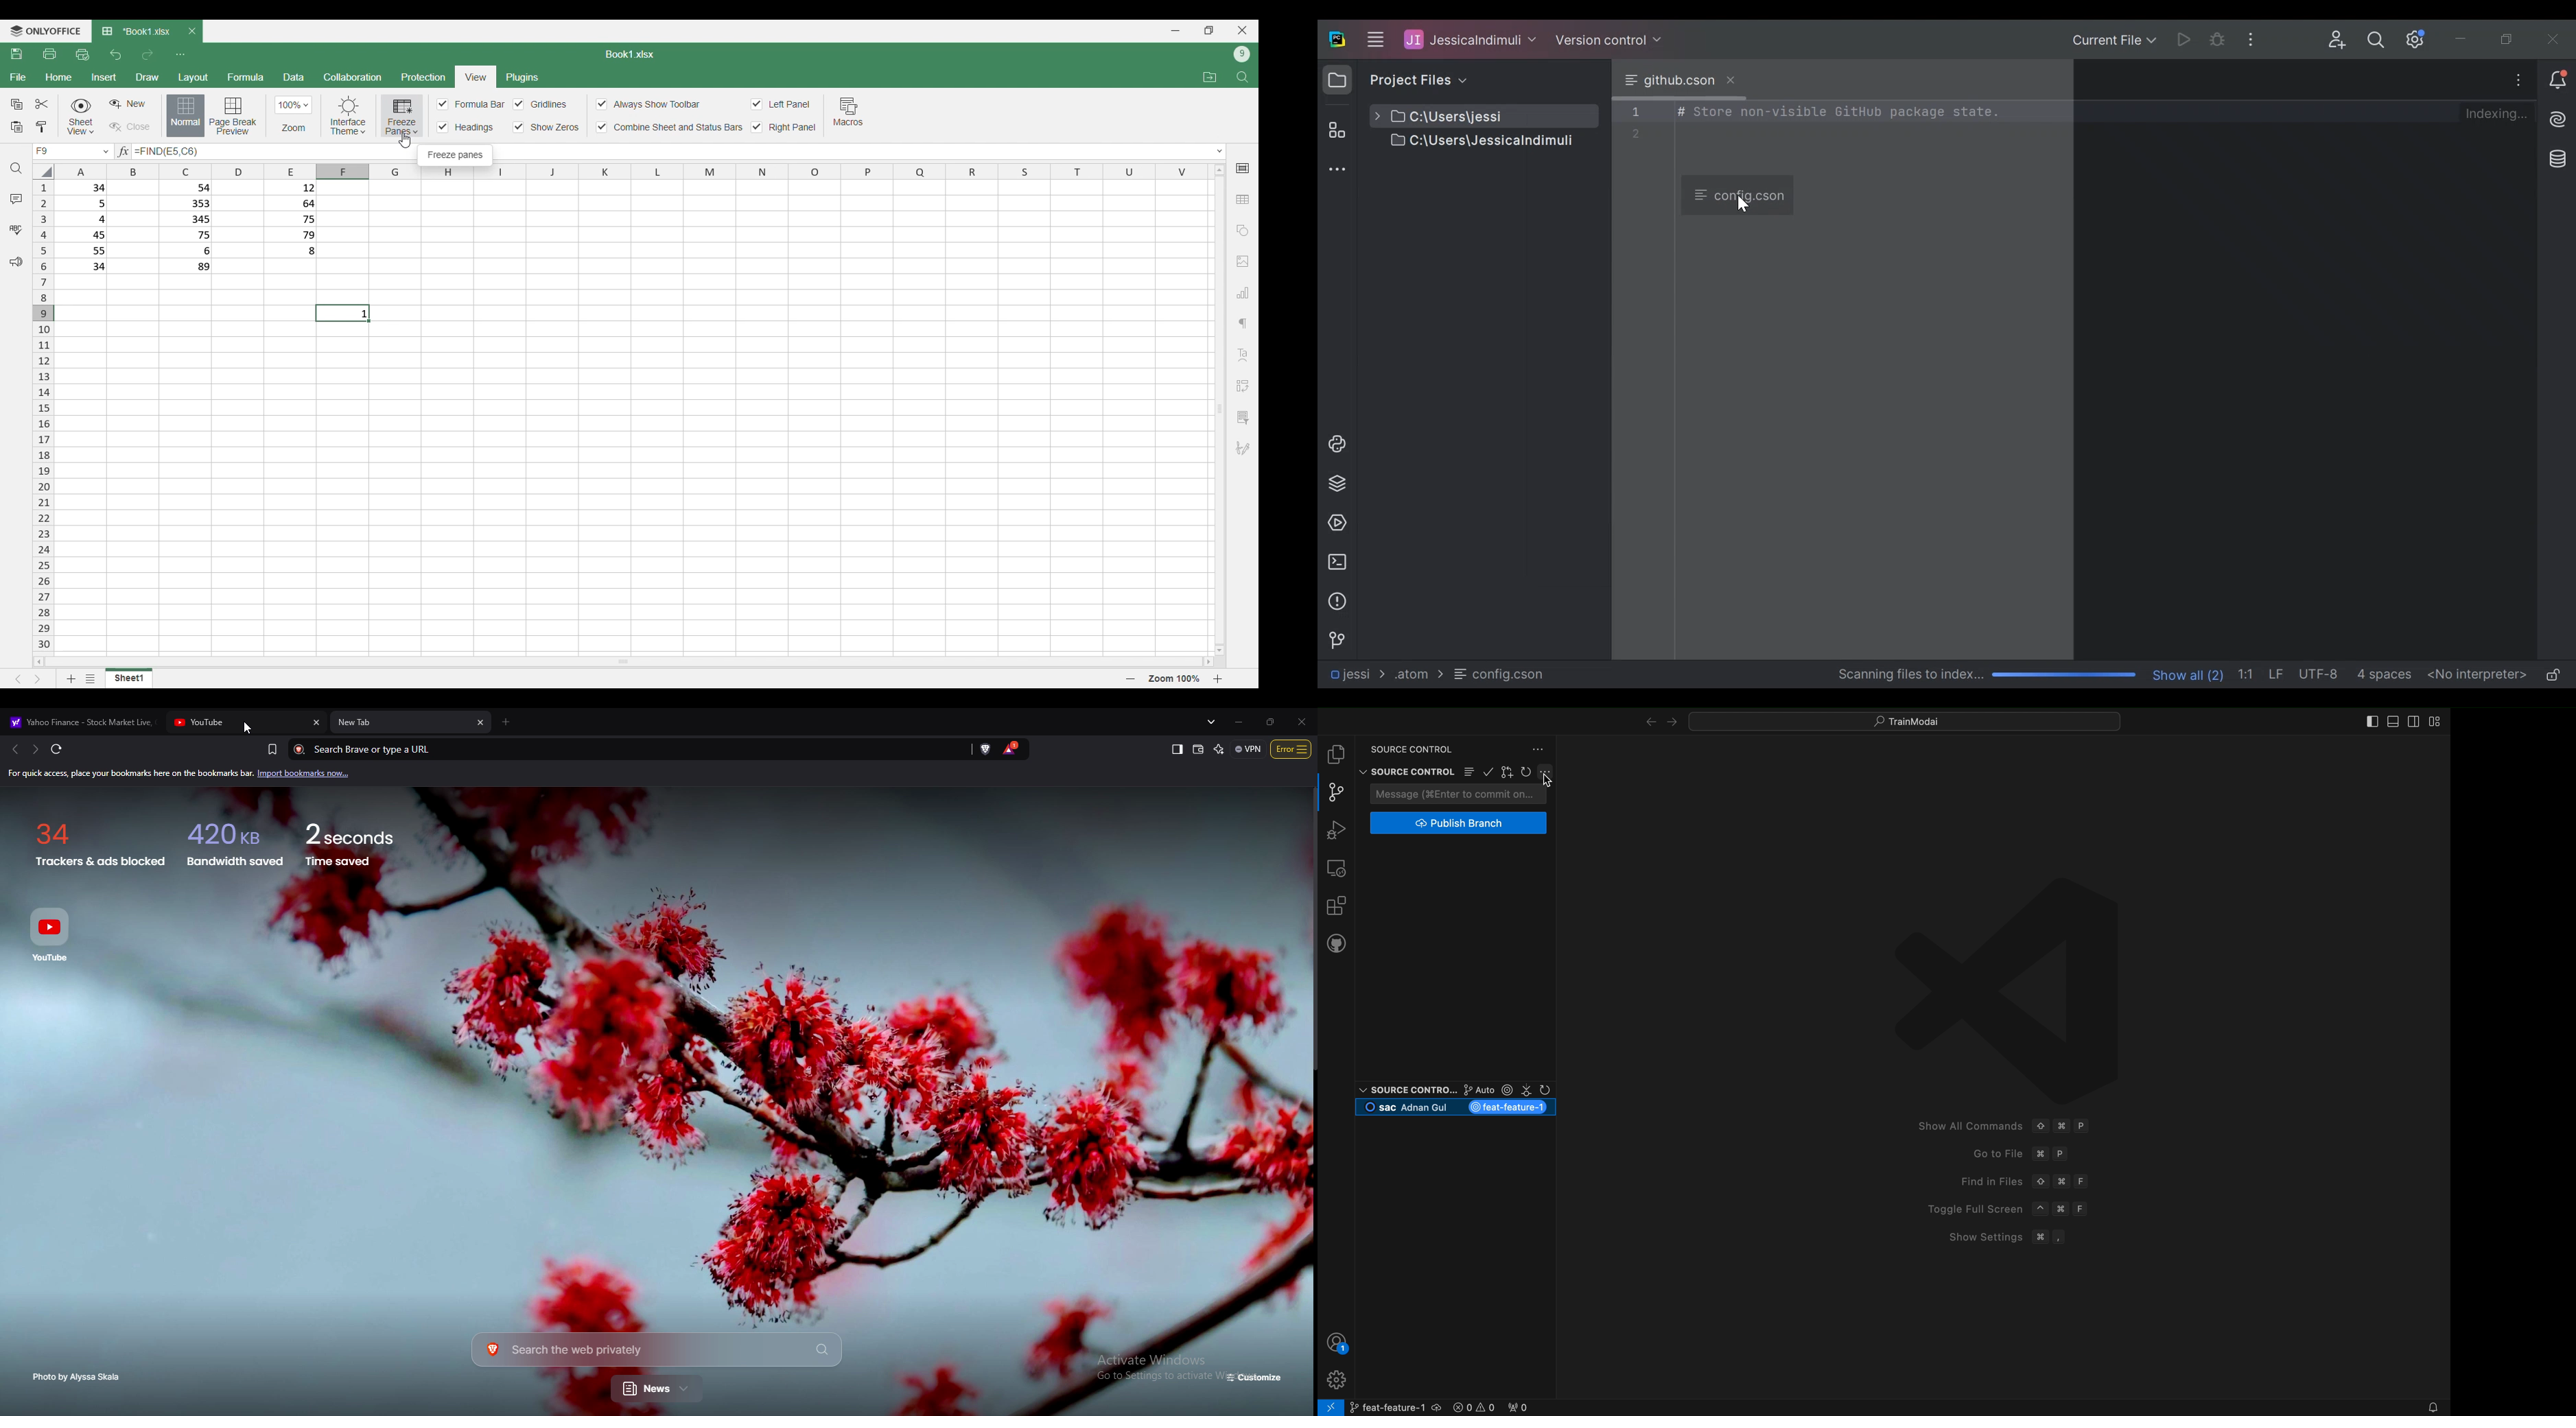  What do you see at coordinates (50, 54) in the screenshot?
I see `Print file` at bounding box center [50, 54].